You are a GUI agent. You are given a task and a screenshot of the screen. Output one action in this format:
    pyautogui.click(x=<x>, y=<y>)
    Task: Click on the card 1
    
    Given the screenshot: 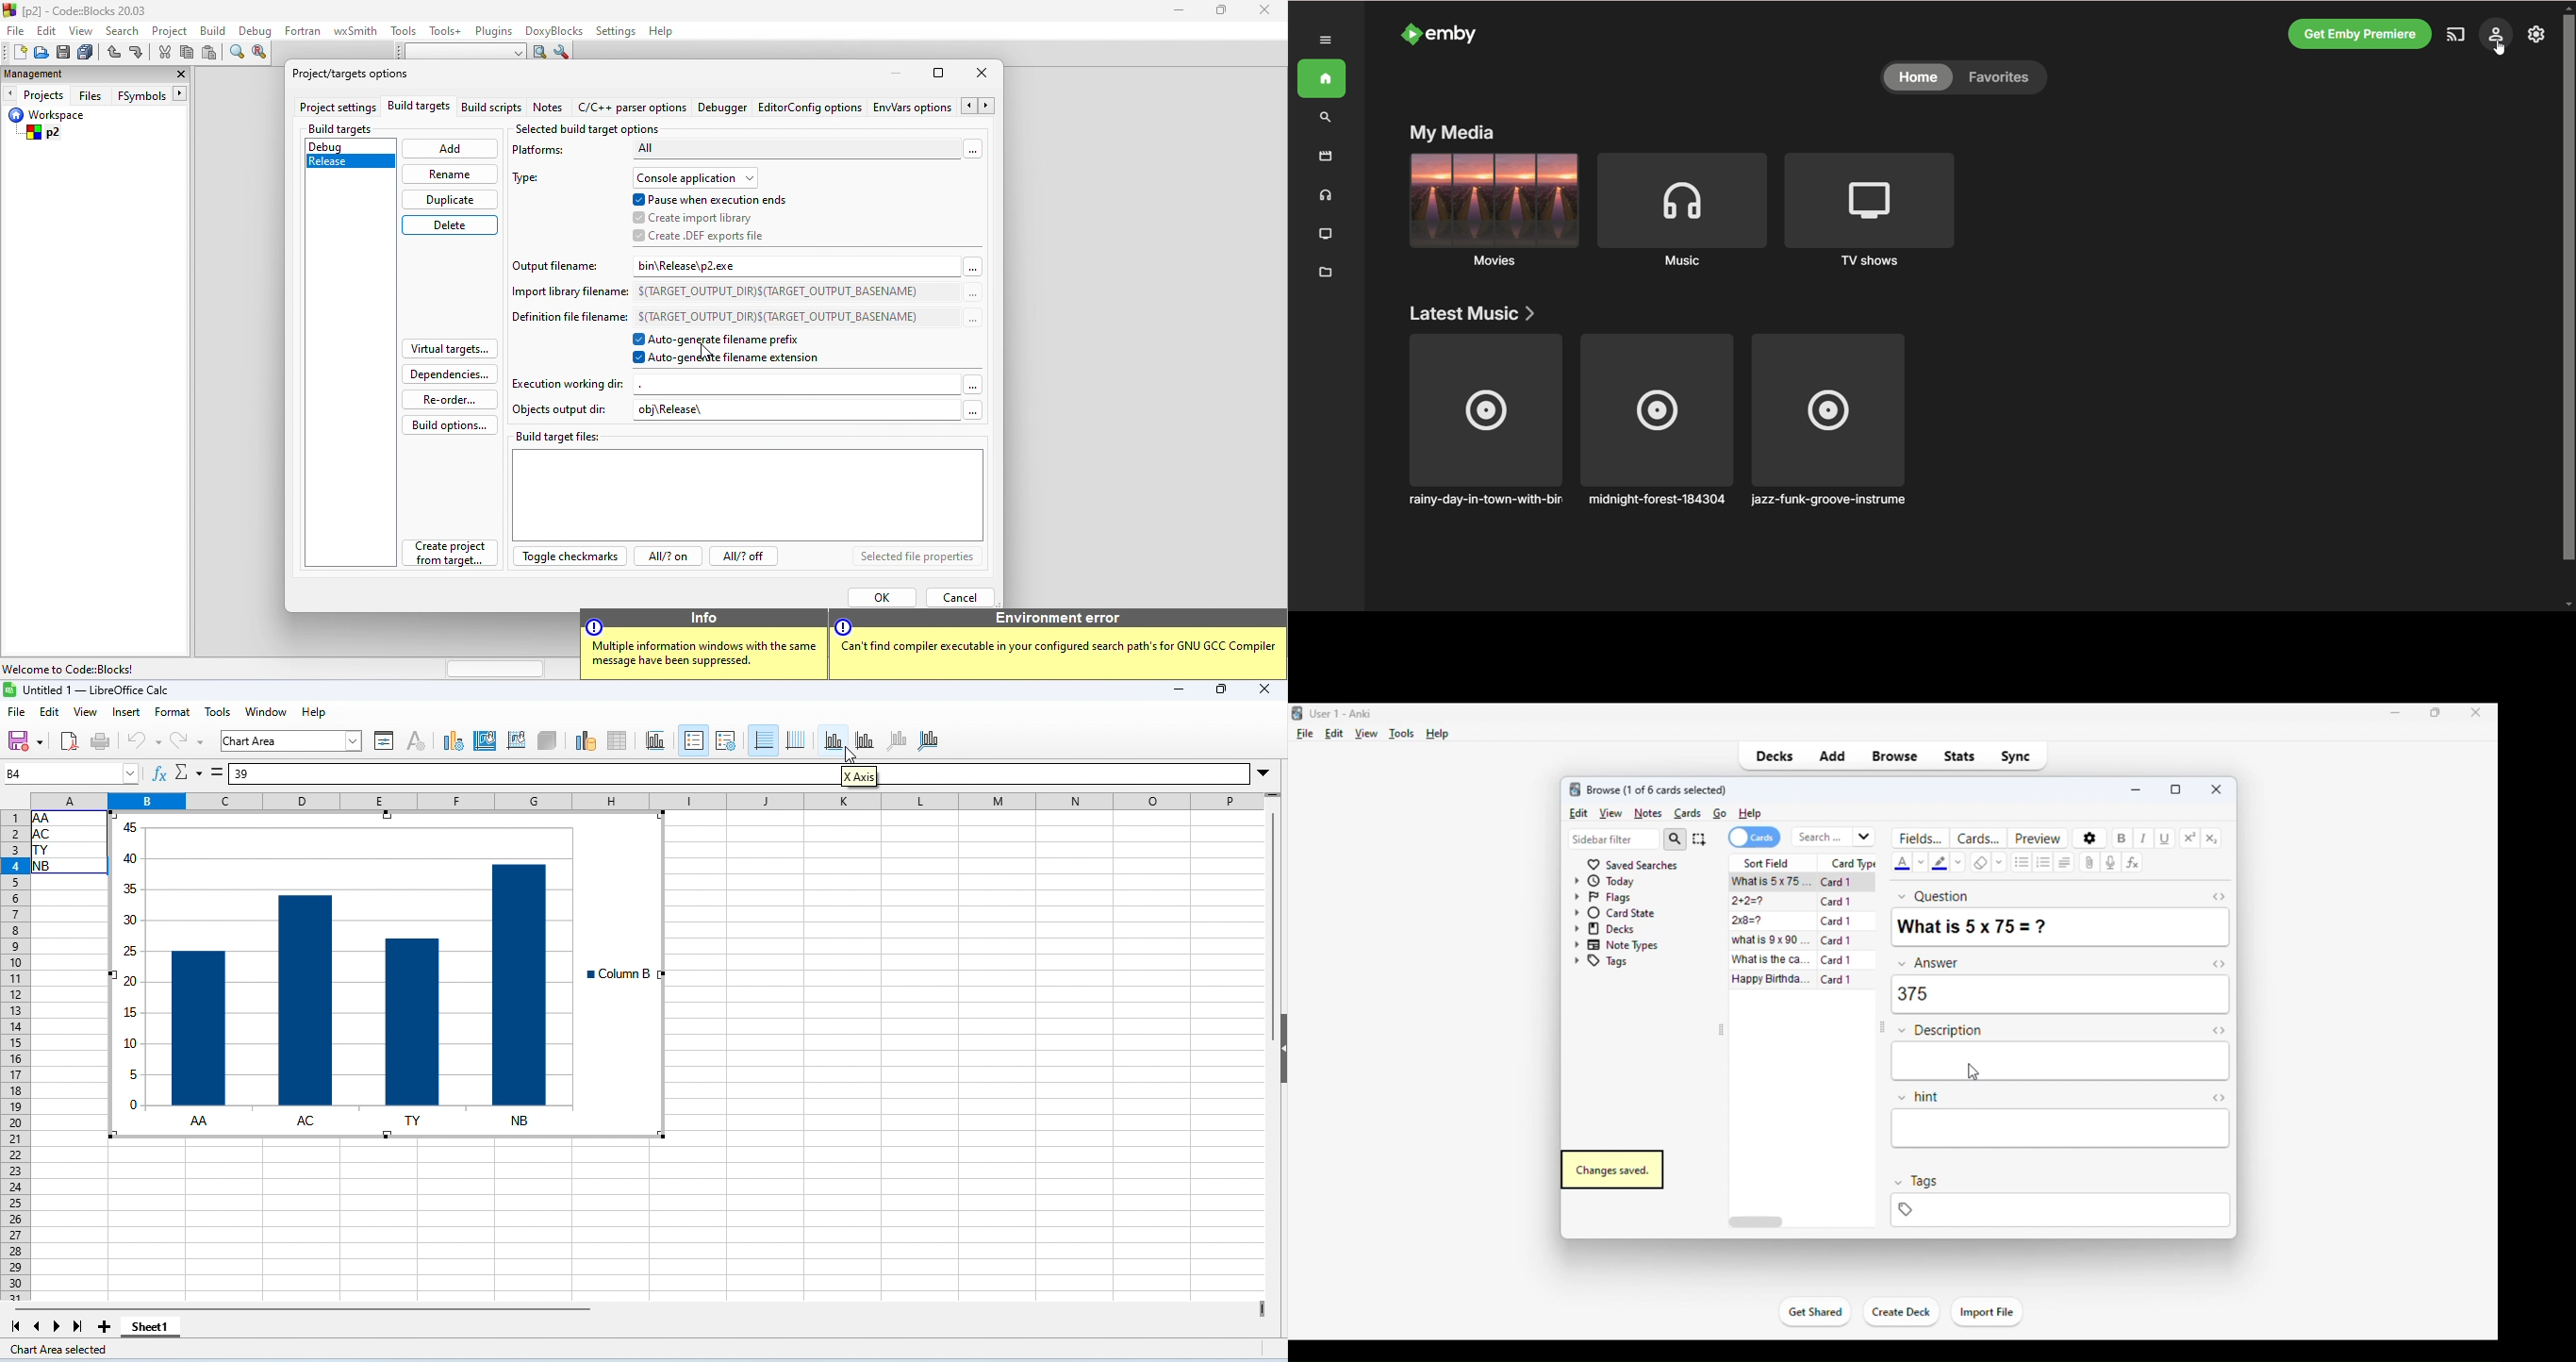 What is the action you would take?
    pyautogui.click(x=1836, y=979)
    